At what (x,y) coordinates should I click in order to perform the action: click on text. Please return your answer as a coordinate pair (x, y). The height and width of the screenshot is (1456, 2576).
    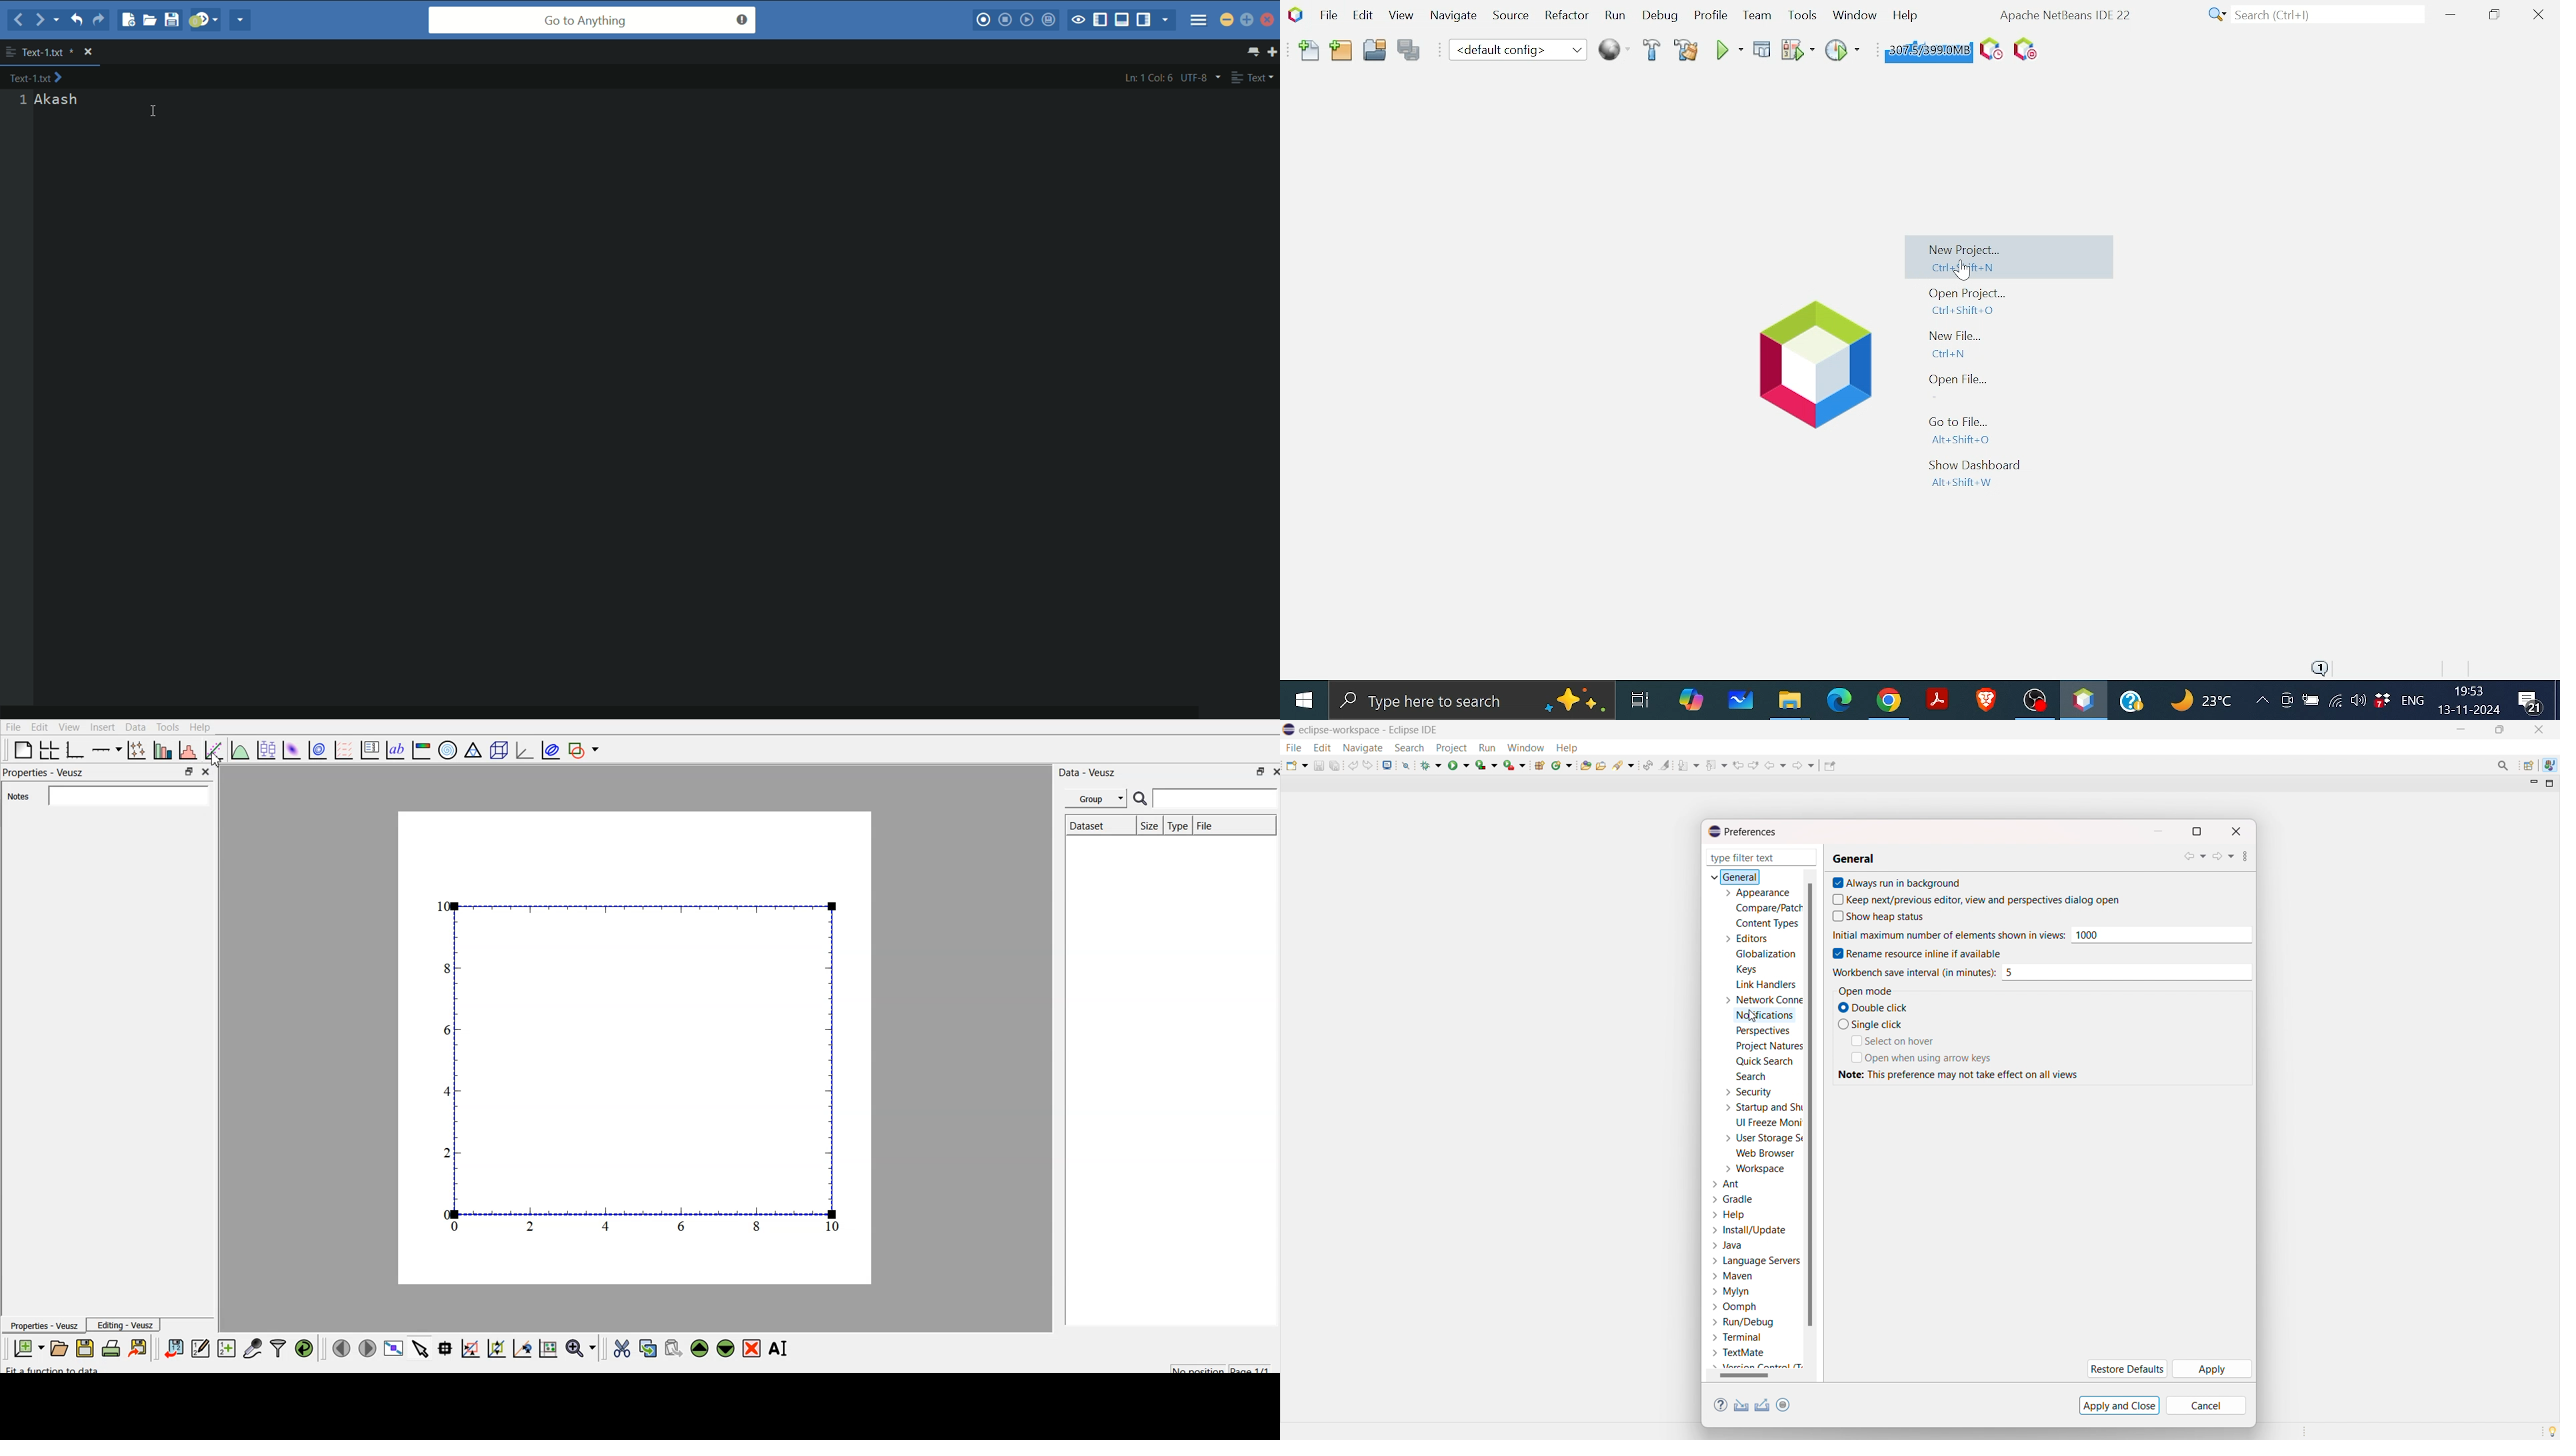
    Looking at the image, I should click on (1961, 1074).